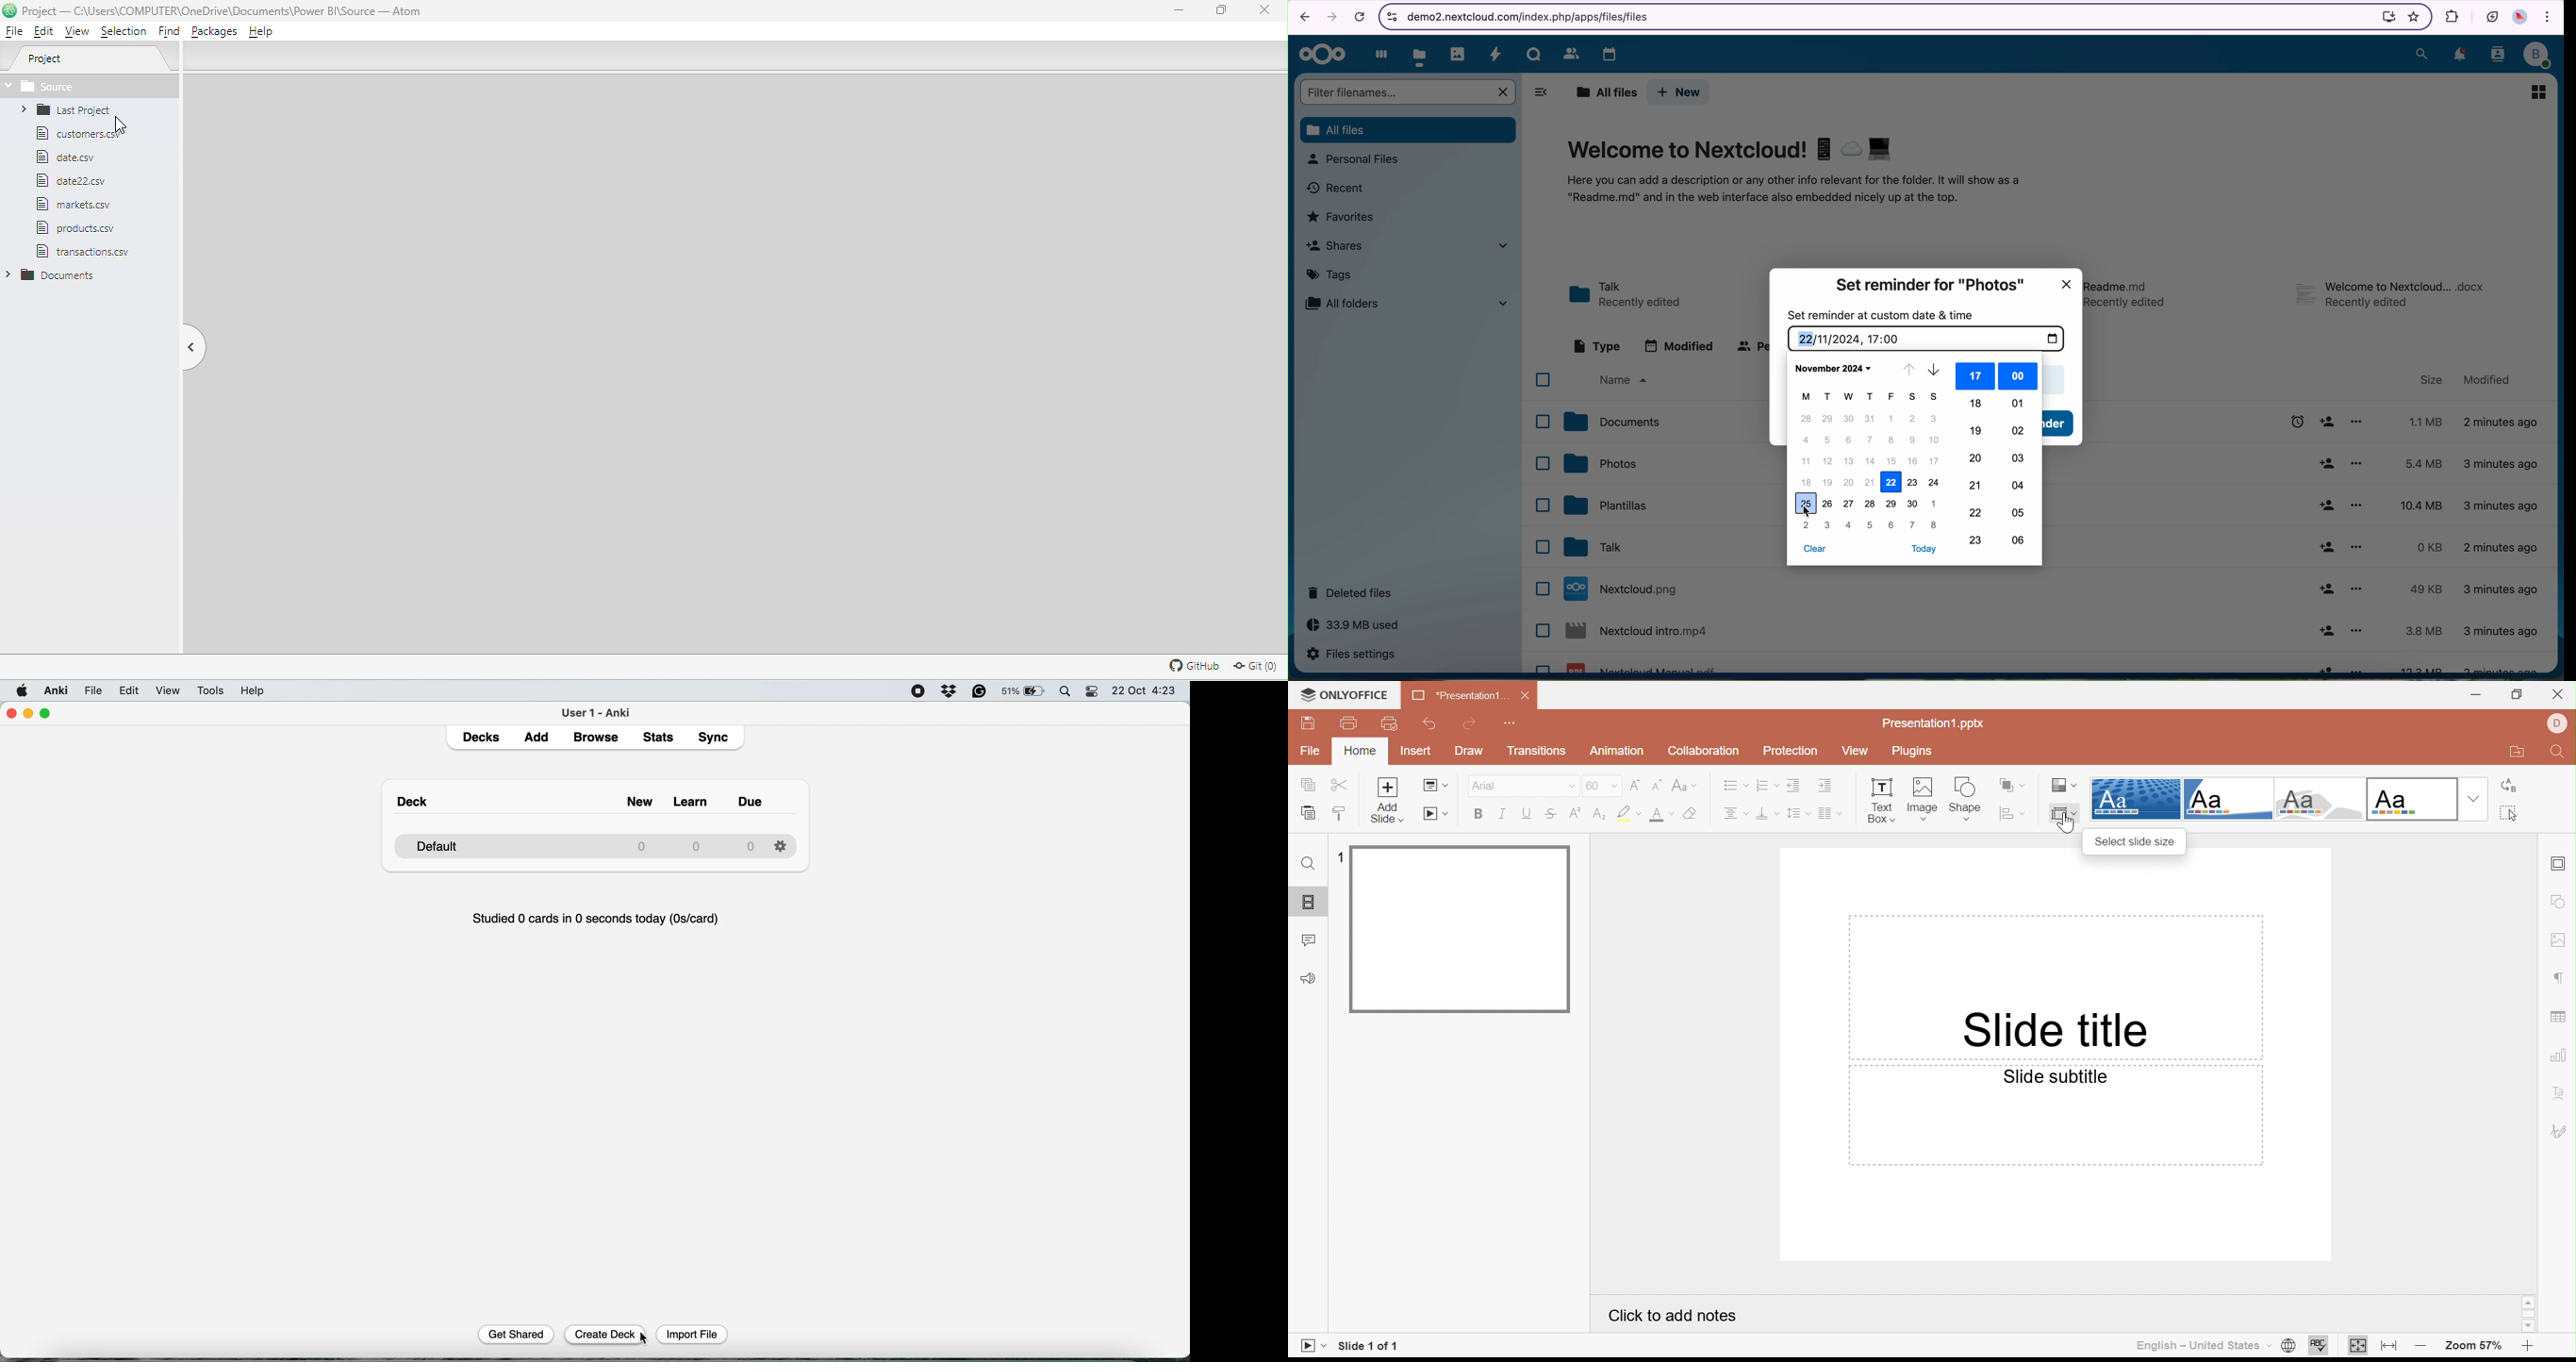 This screenshot has height=1372, width=2576. Describe the element at coordinates (1853, 749) in the screenshot. I see `View` at that location.